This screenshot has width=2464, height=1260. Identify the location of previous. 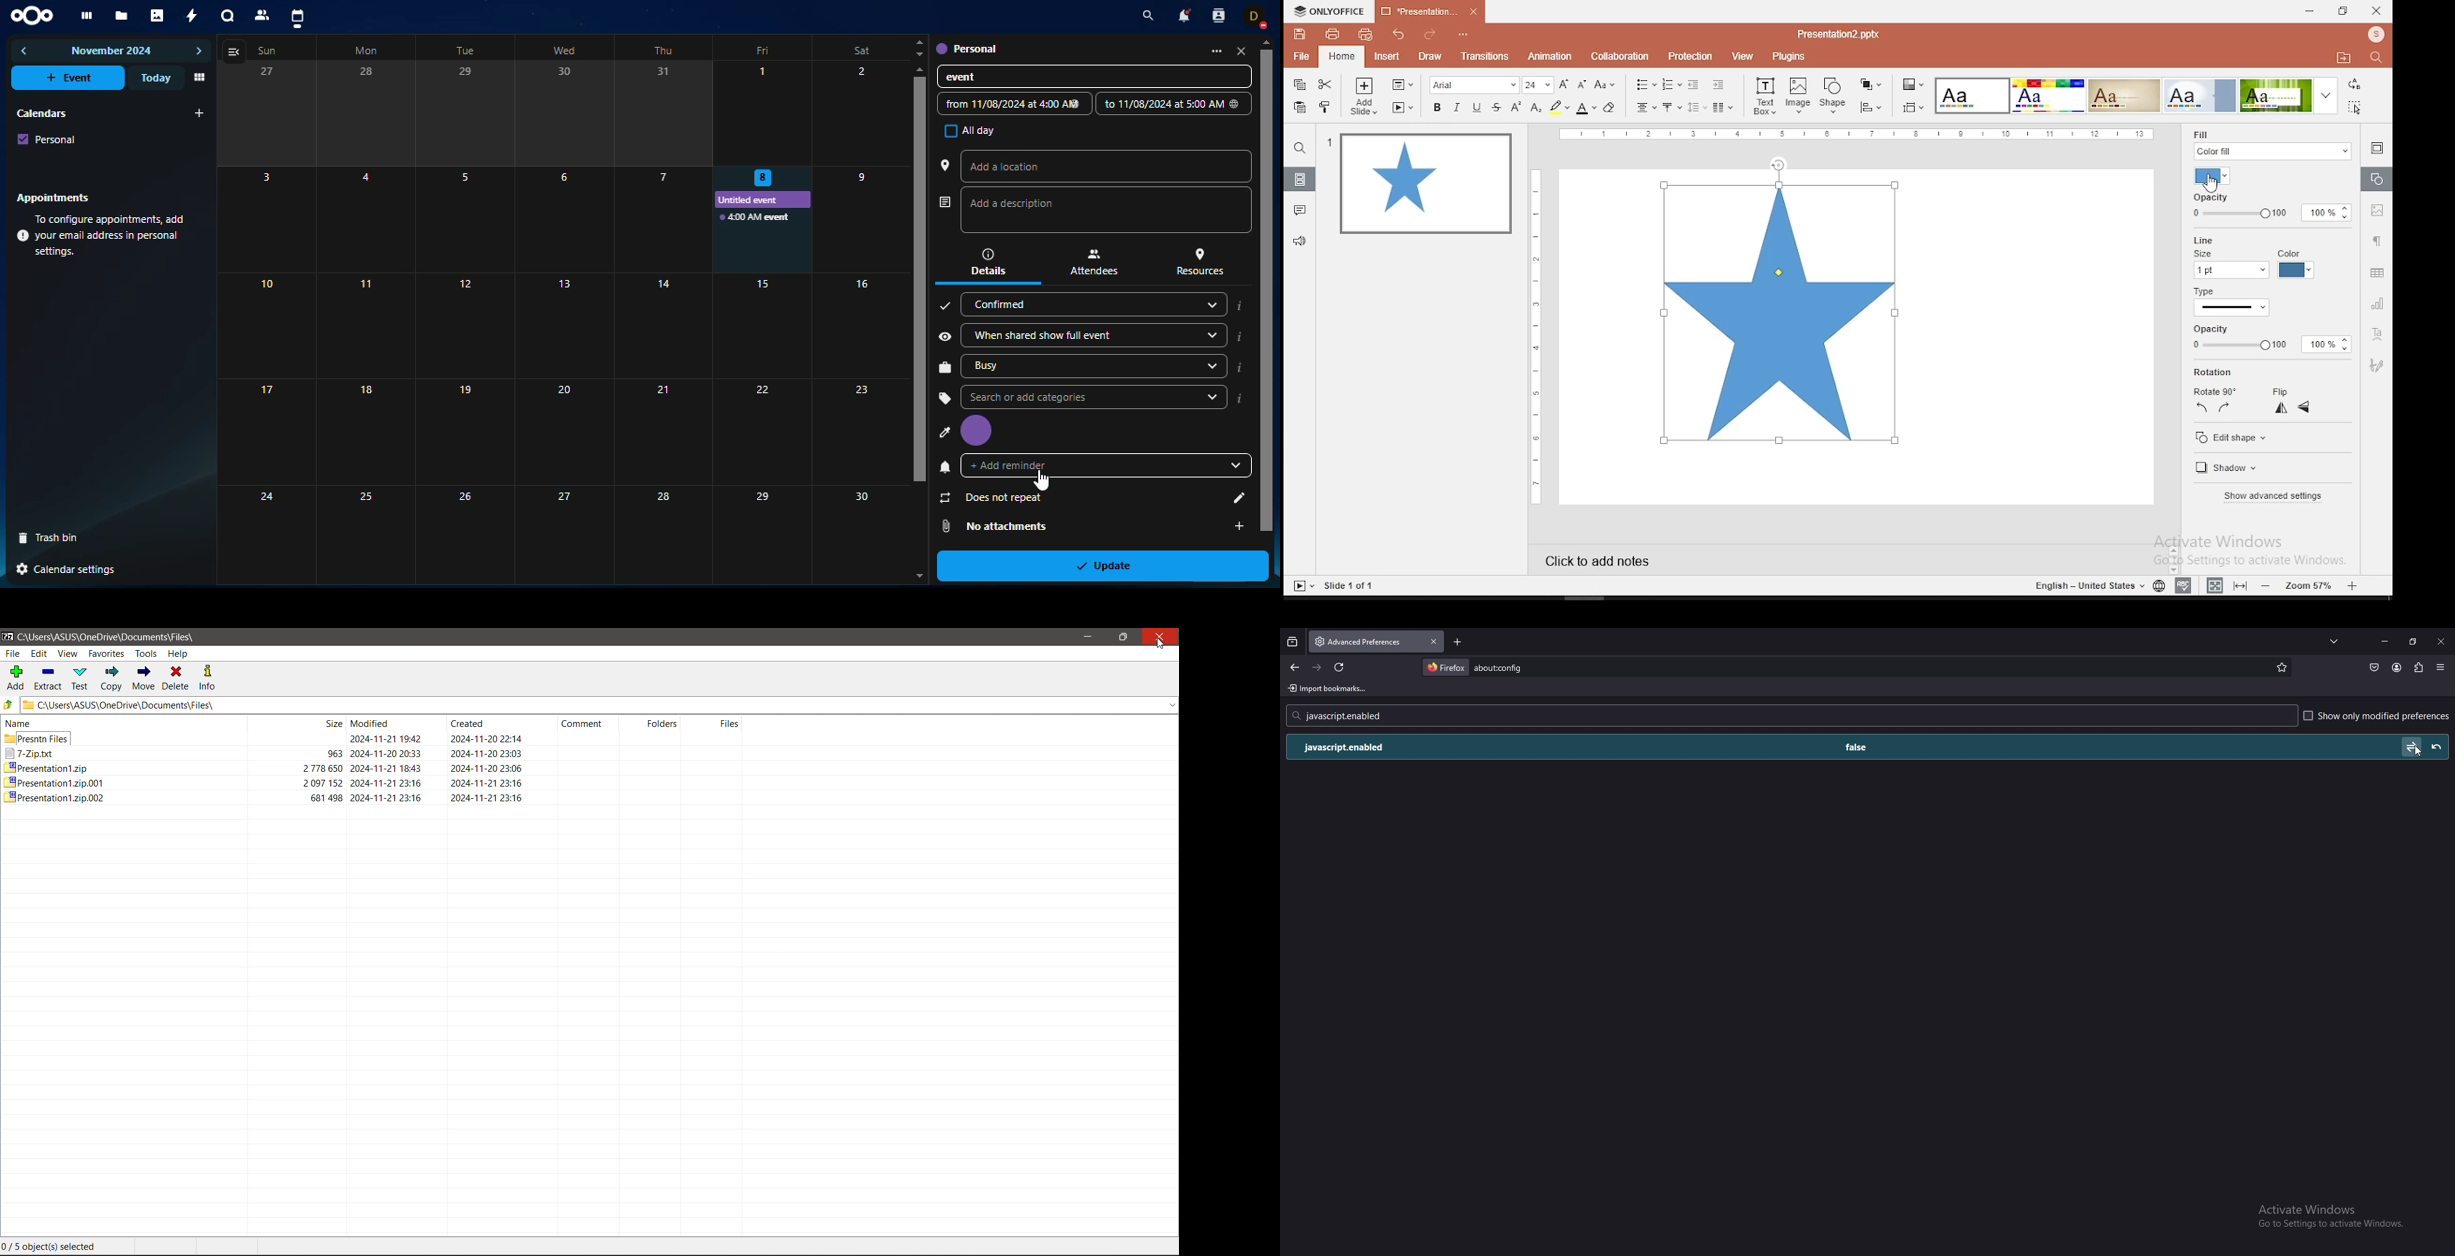
(25, 51).